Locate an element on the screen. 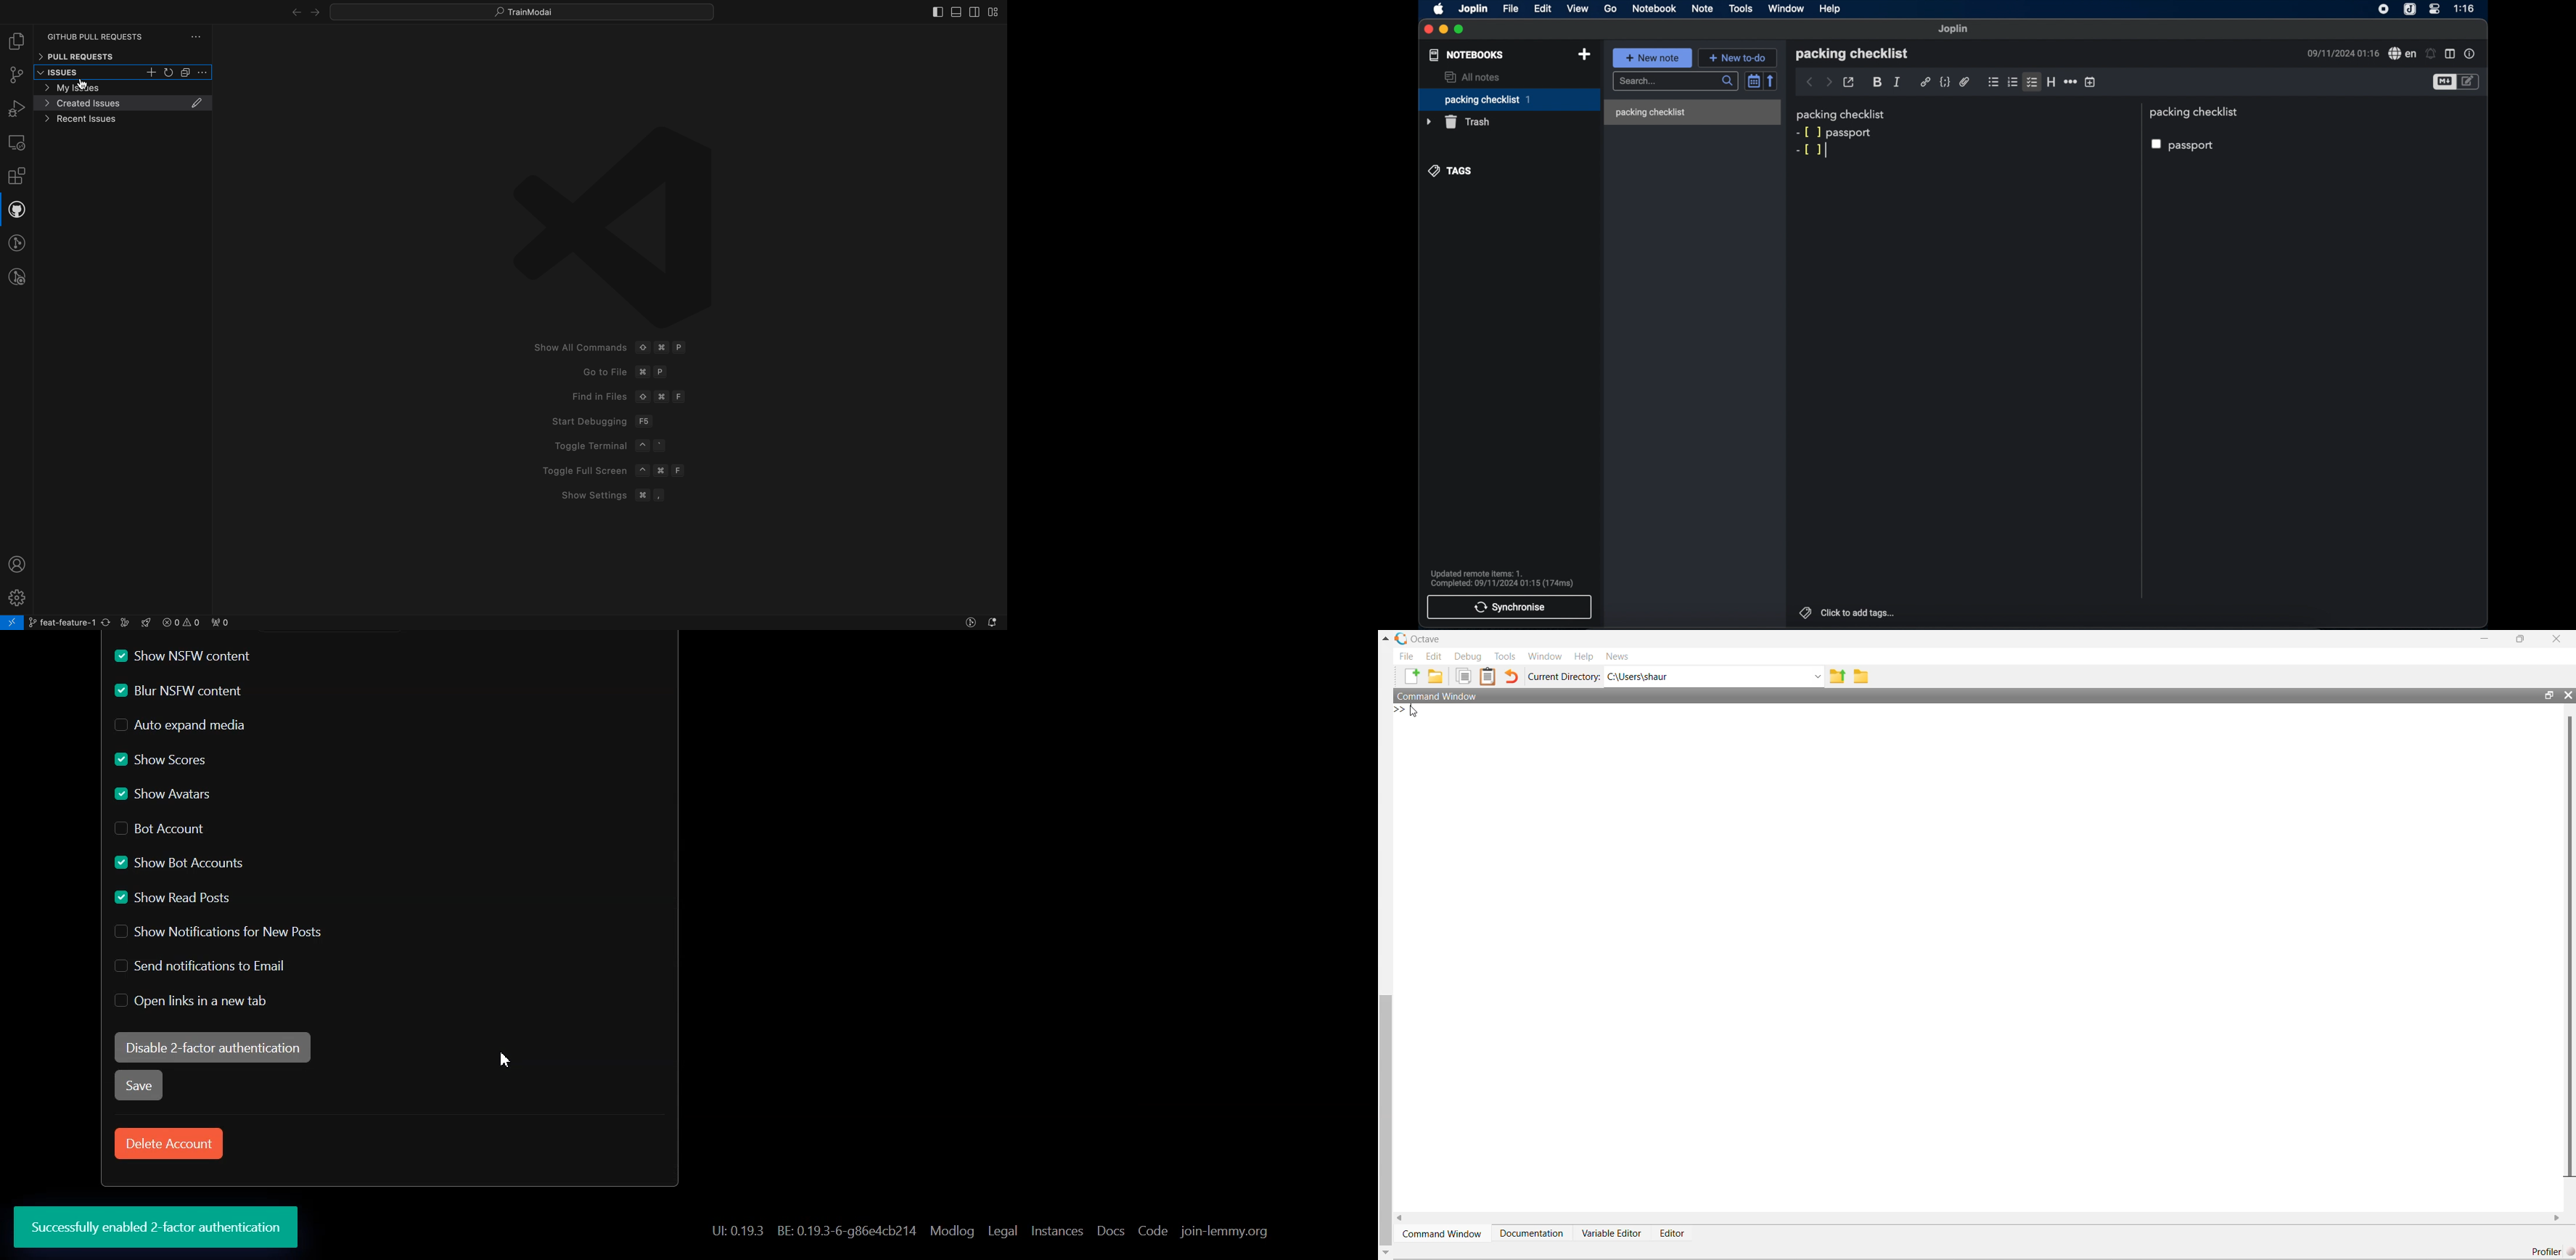 This screenshot has height=1260, width=2576. Profiler is located at coordinates (2552, 1251).